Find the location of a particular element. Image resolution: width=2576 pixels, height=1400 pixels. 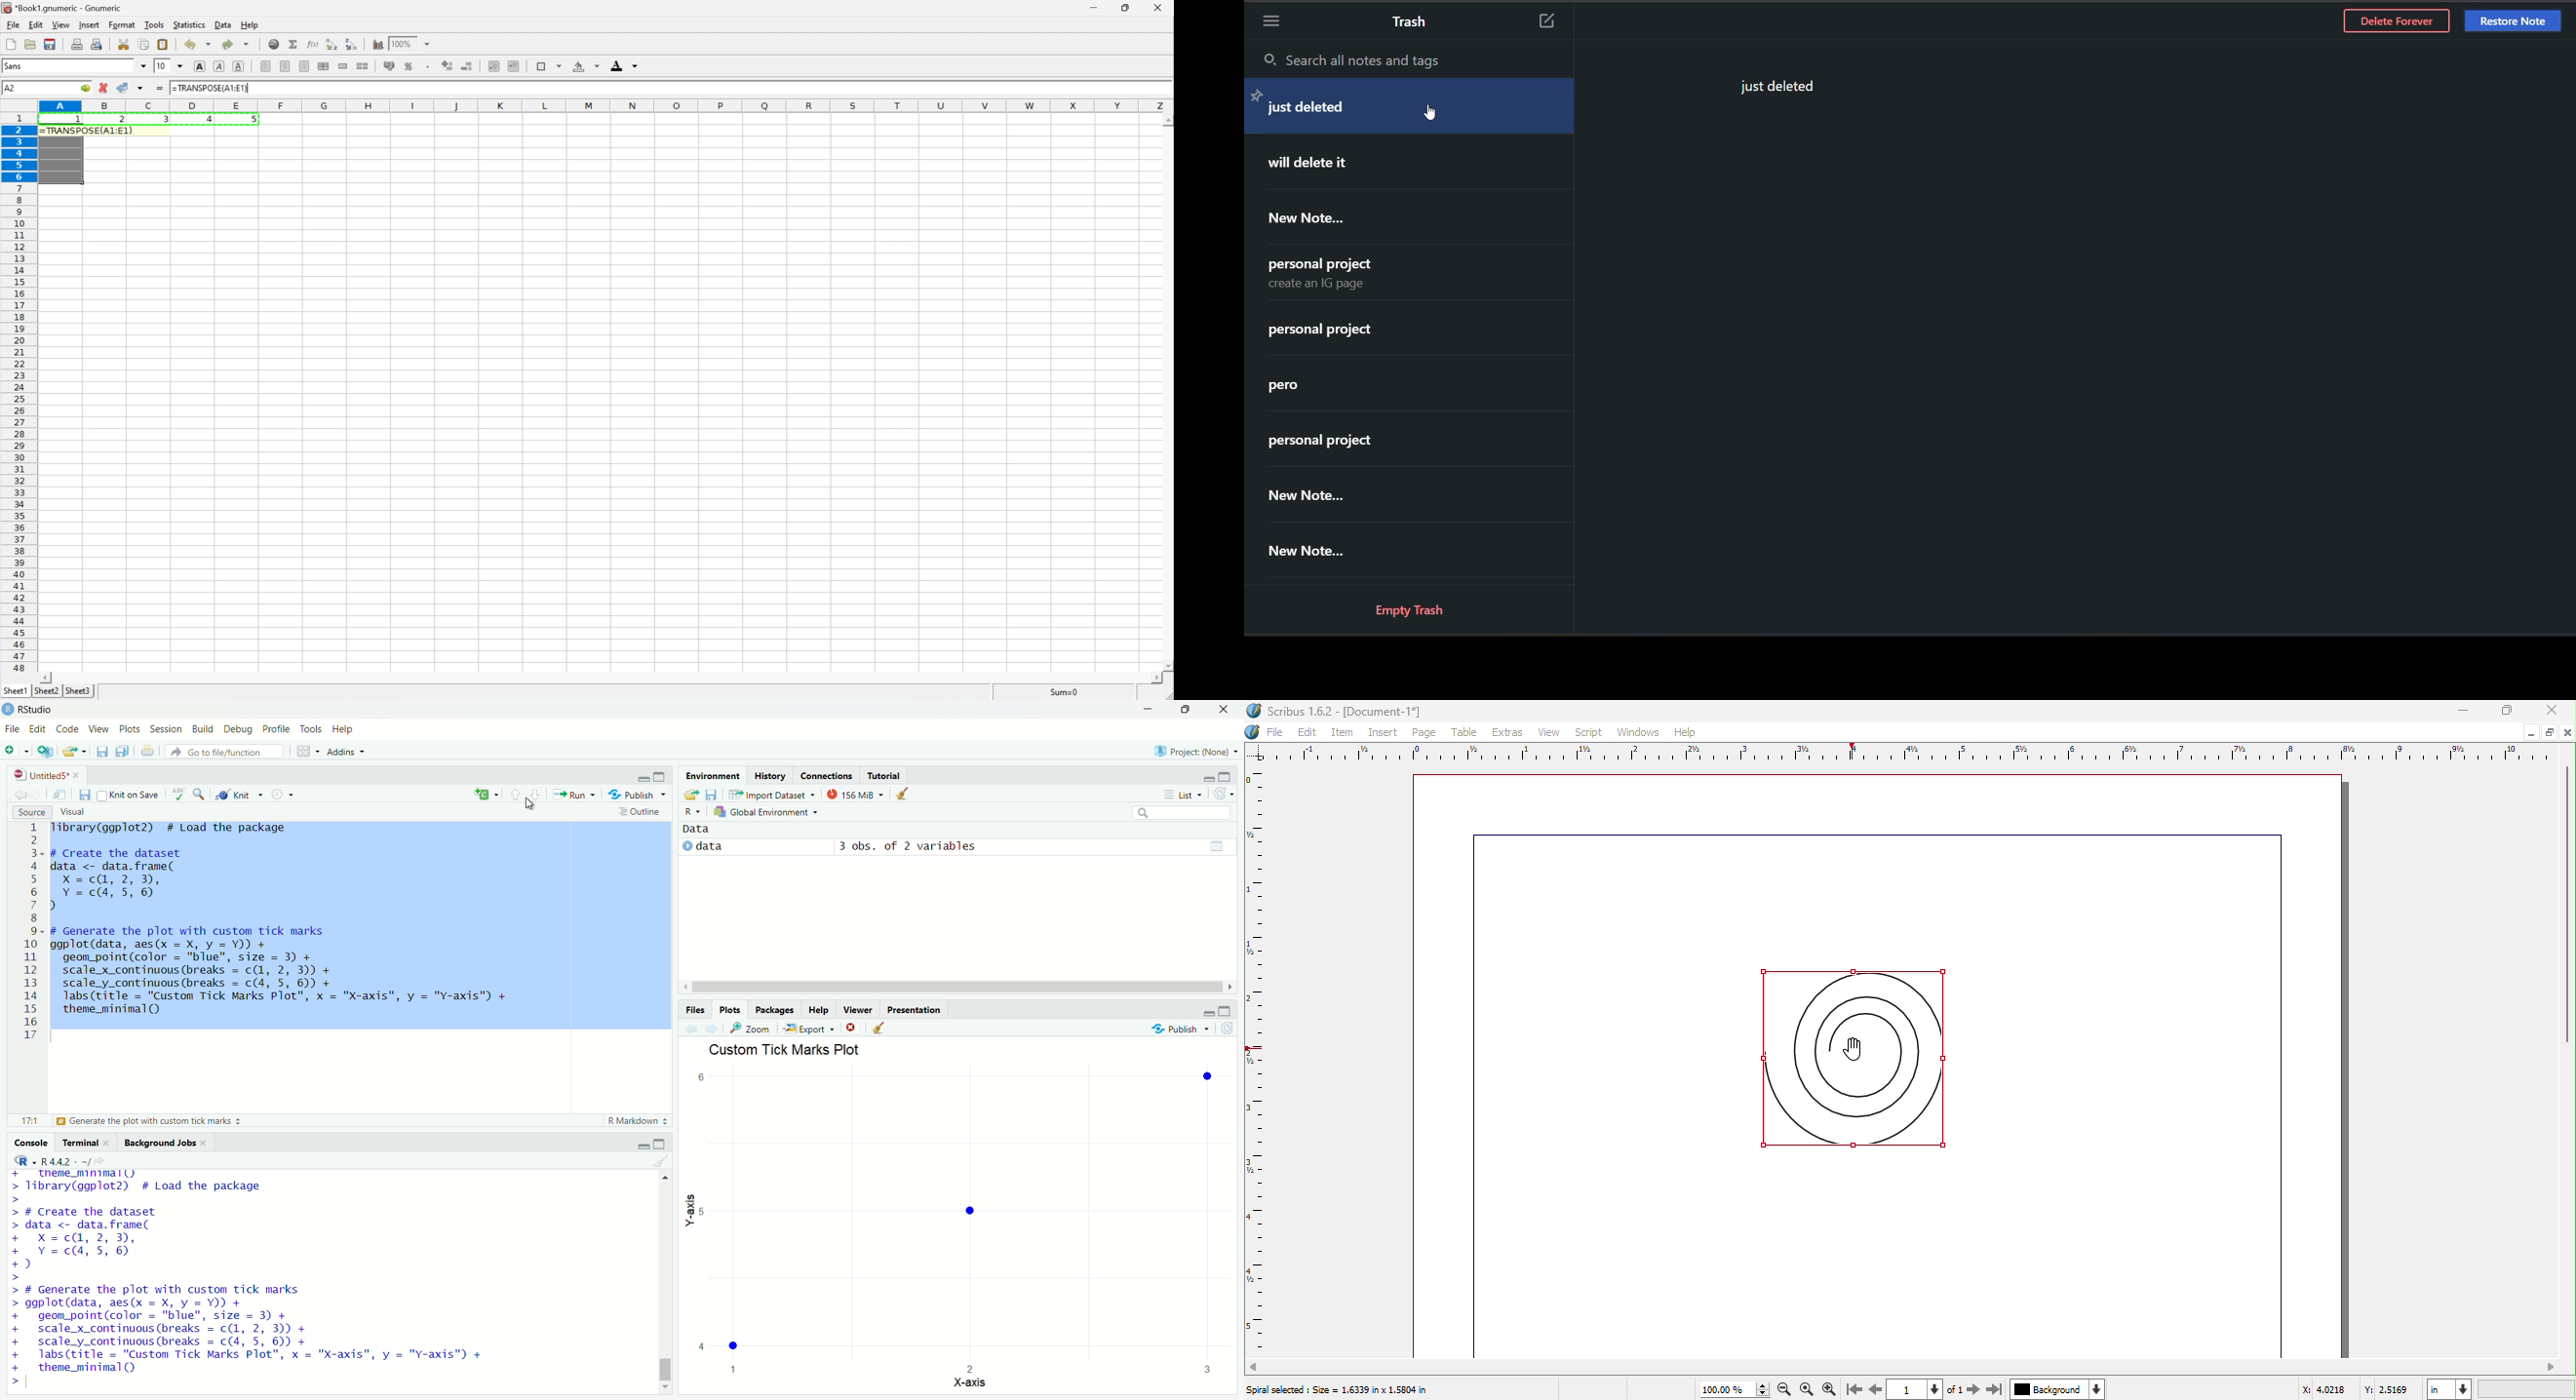

global environment is located at coordinates (766, 813).